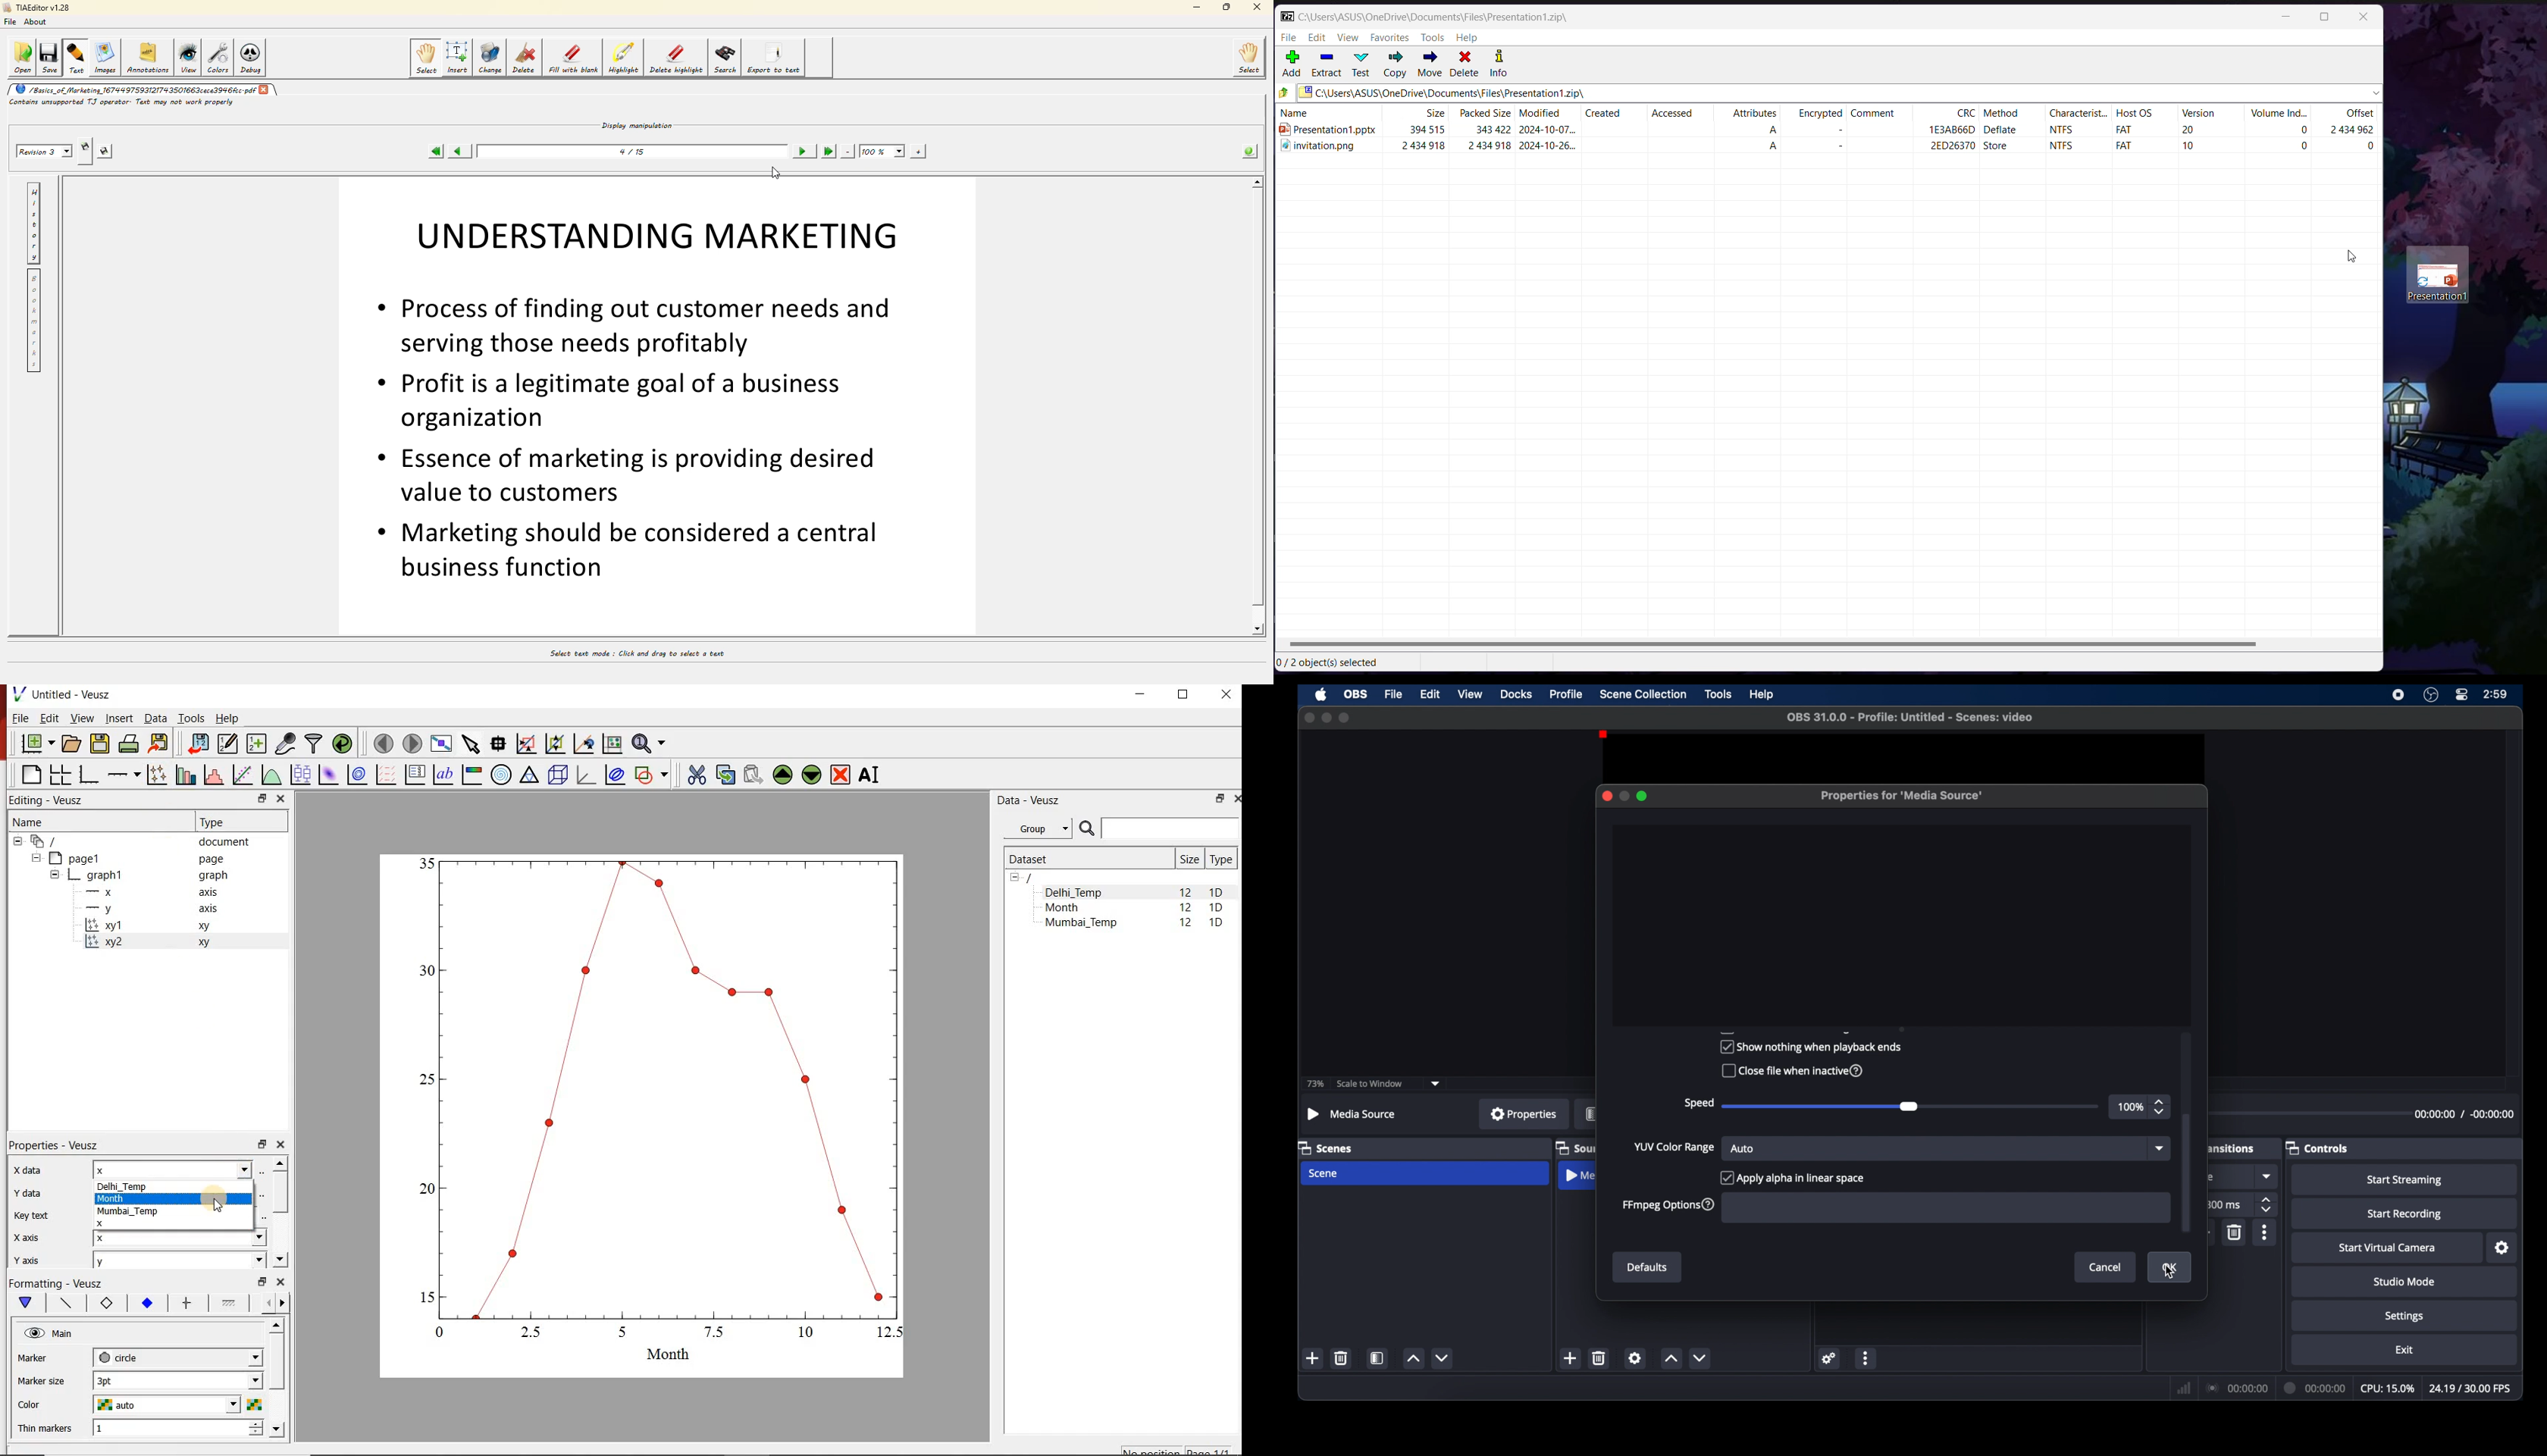 The height and width of the screenshot is (1456, 2548). I want to click on start recording, so click(2404, 1214).